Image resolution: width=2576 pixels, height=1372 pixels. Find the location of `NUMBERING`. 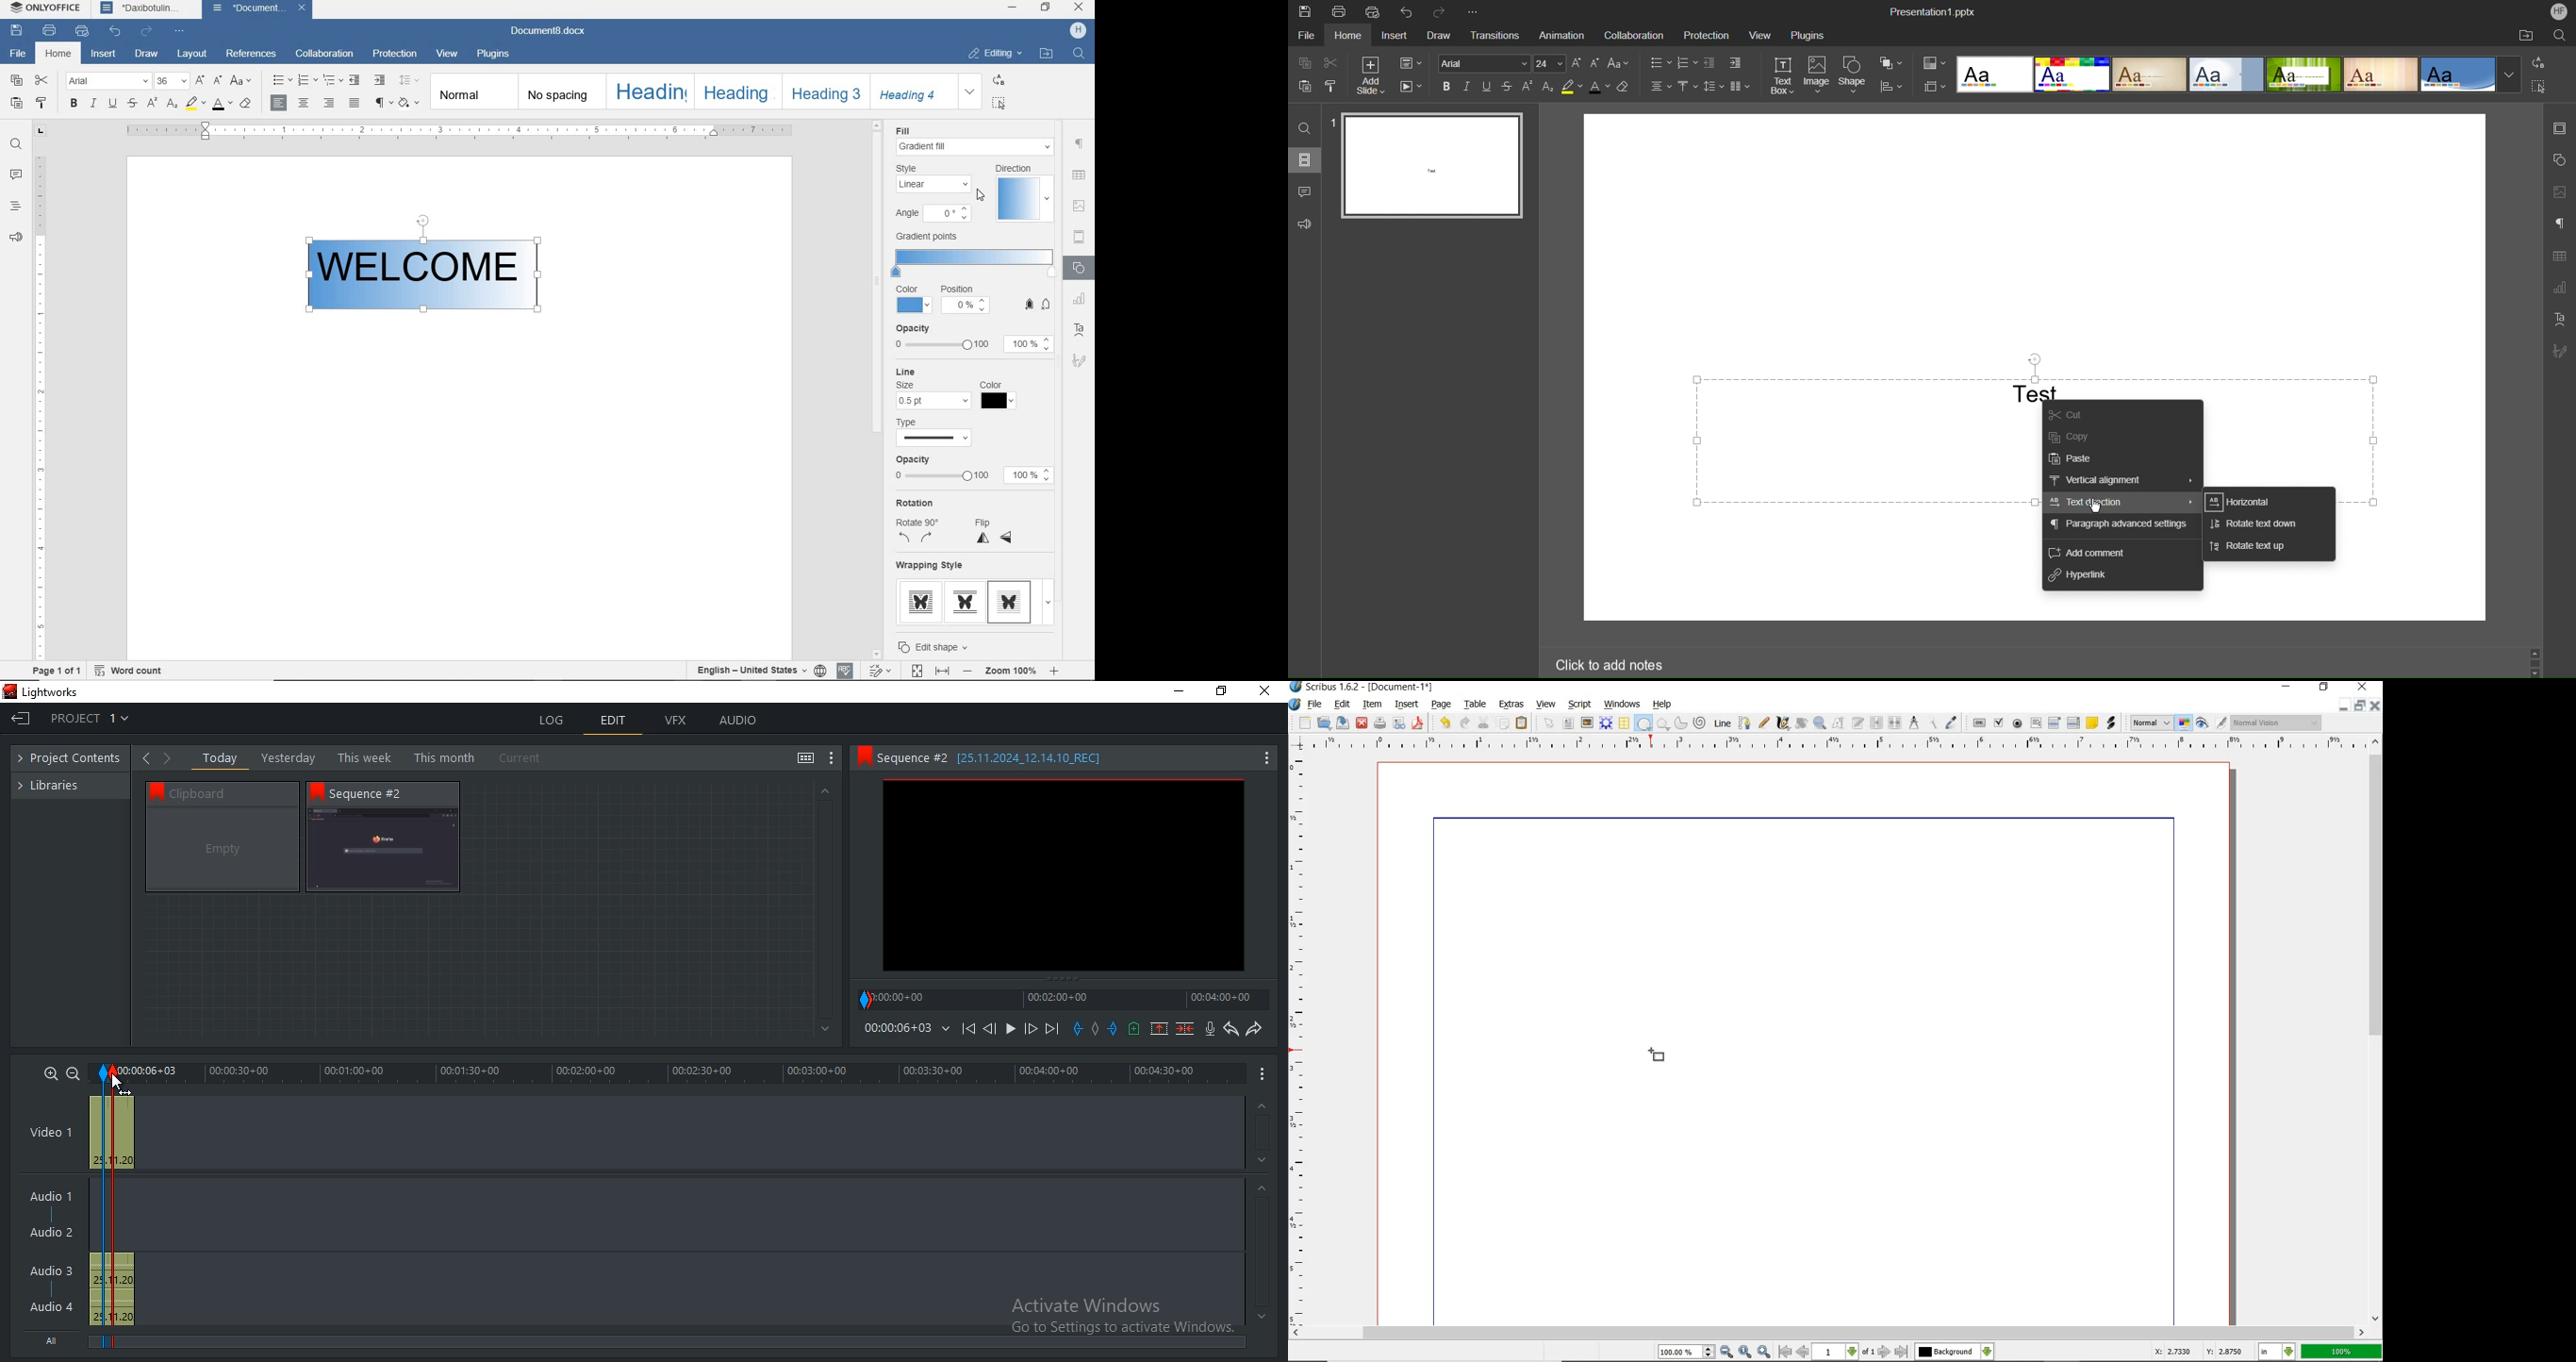

NUMBERING is located at coordinates (306, 80).